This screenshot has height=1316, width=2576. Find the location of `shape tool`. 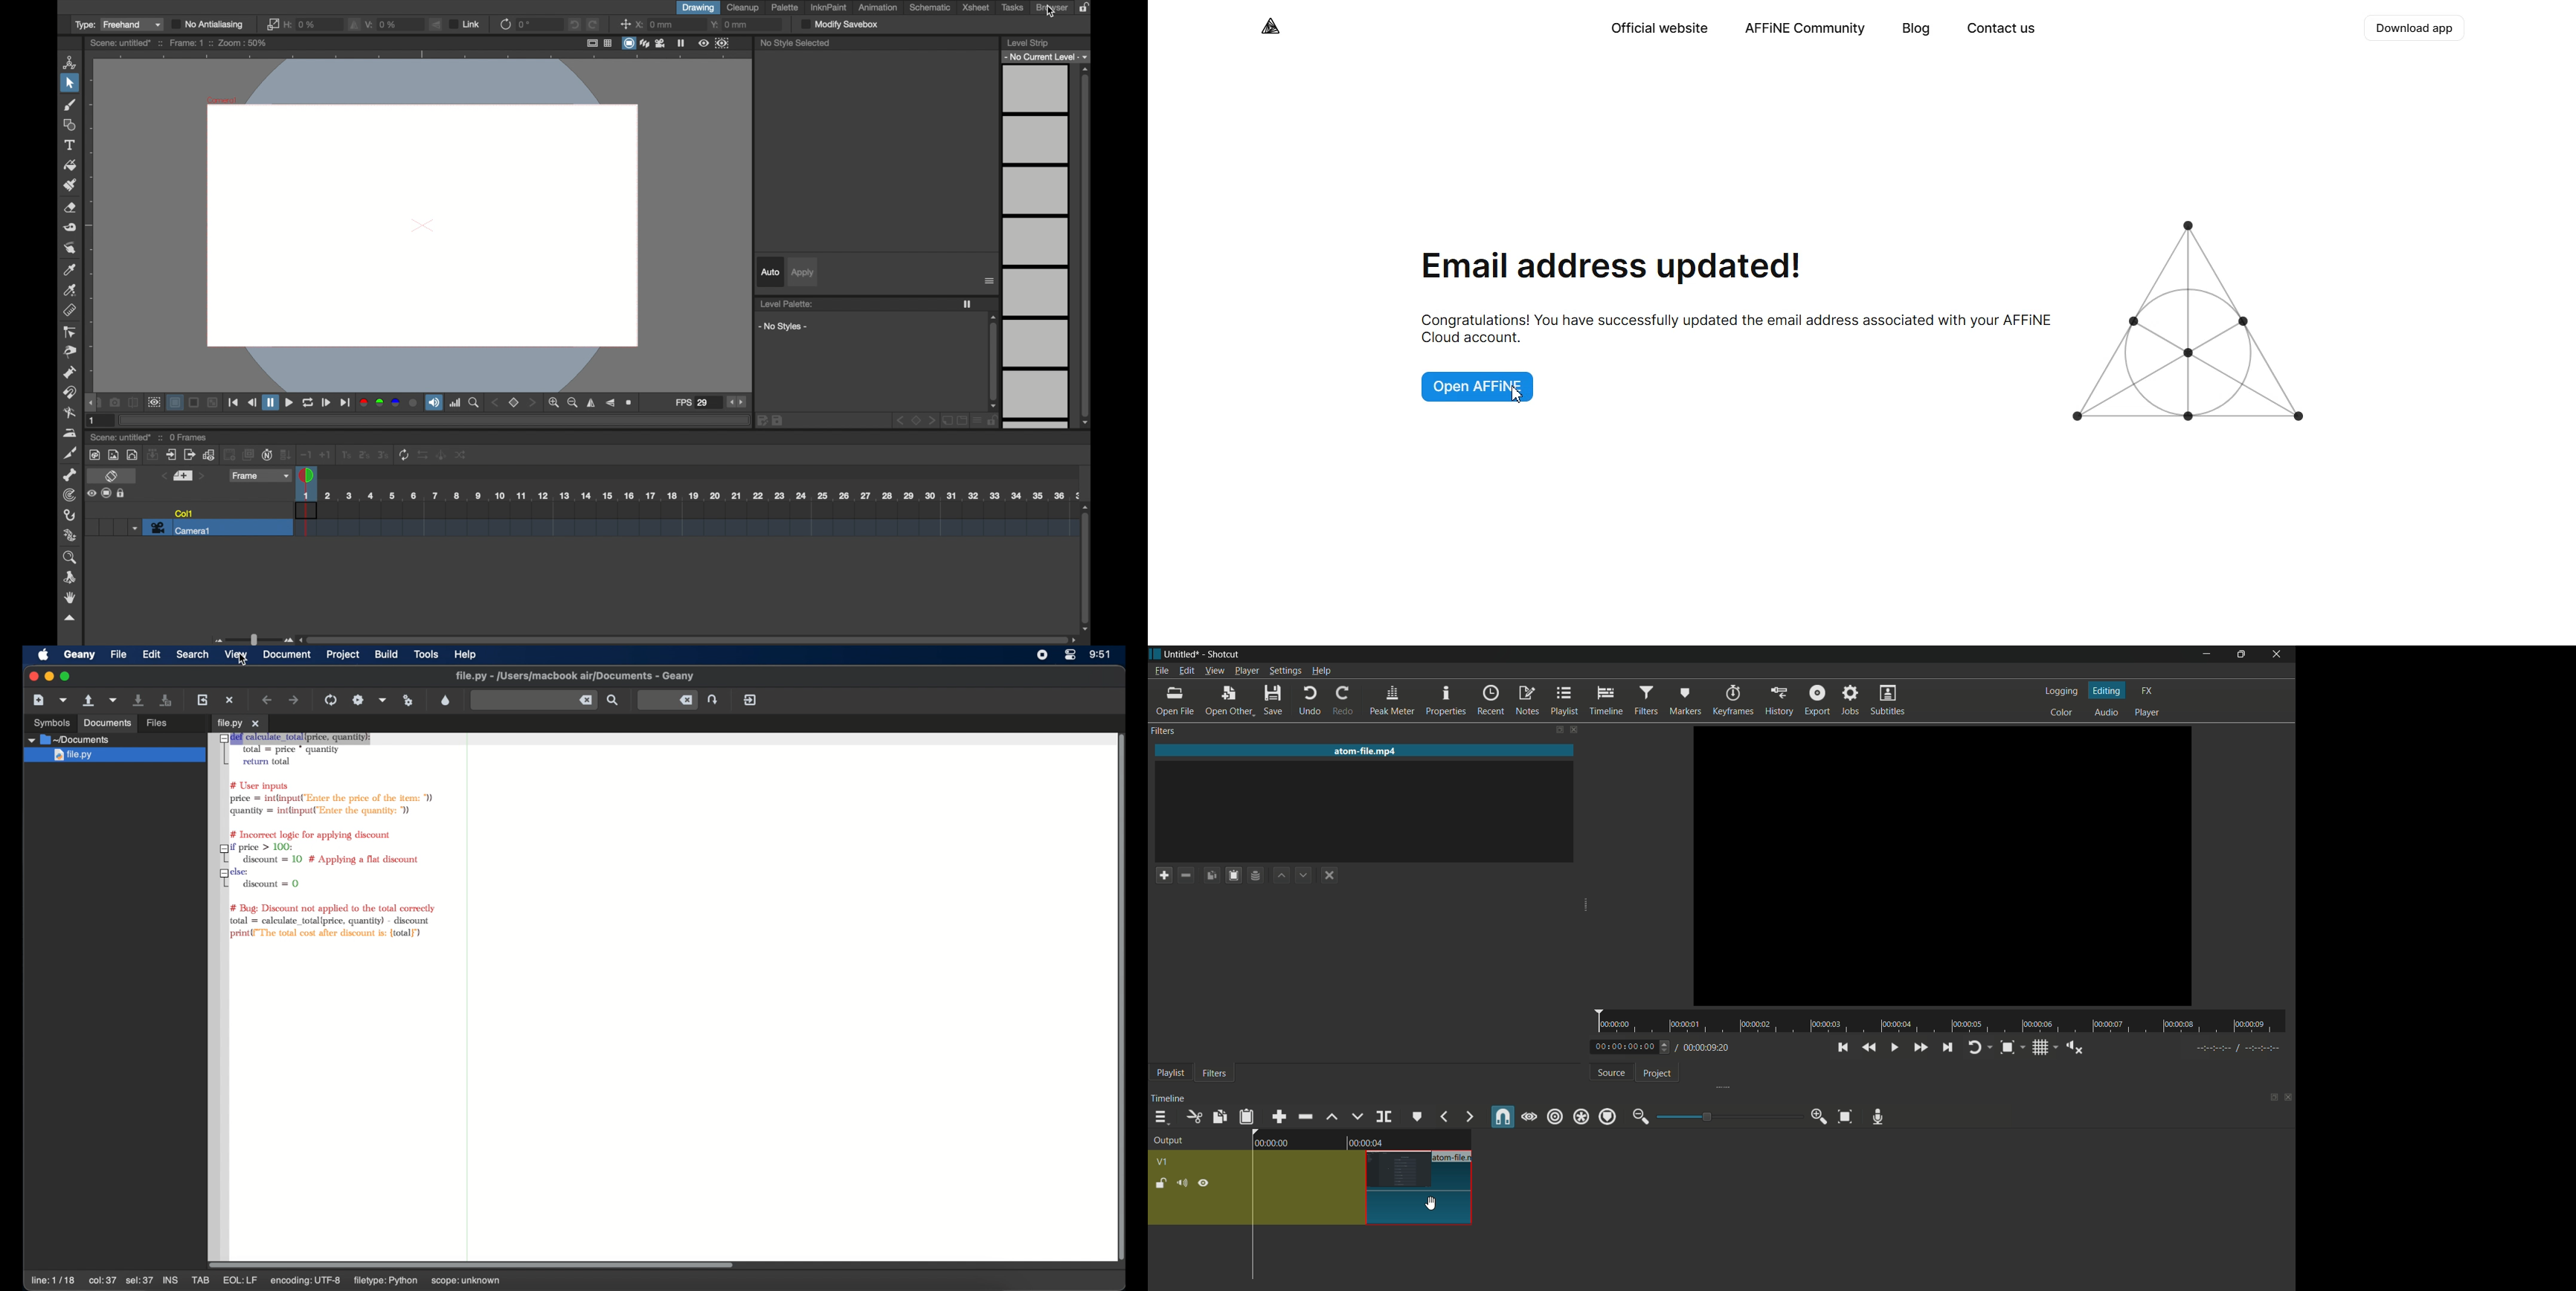

shape tool is located at coordinates (71, 125).